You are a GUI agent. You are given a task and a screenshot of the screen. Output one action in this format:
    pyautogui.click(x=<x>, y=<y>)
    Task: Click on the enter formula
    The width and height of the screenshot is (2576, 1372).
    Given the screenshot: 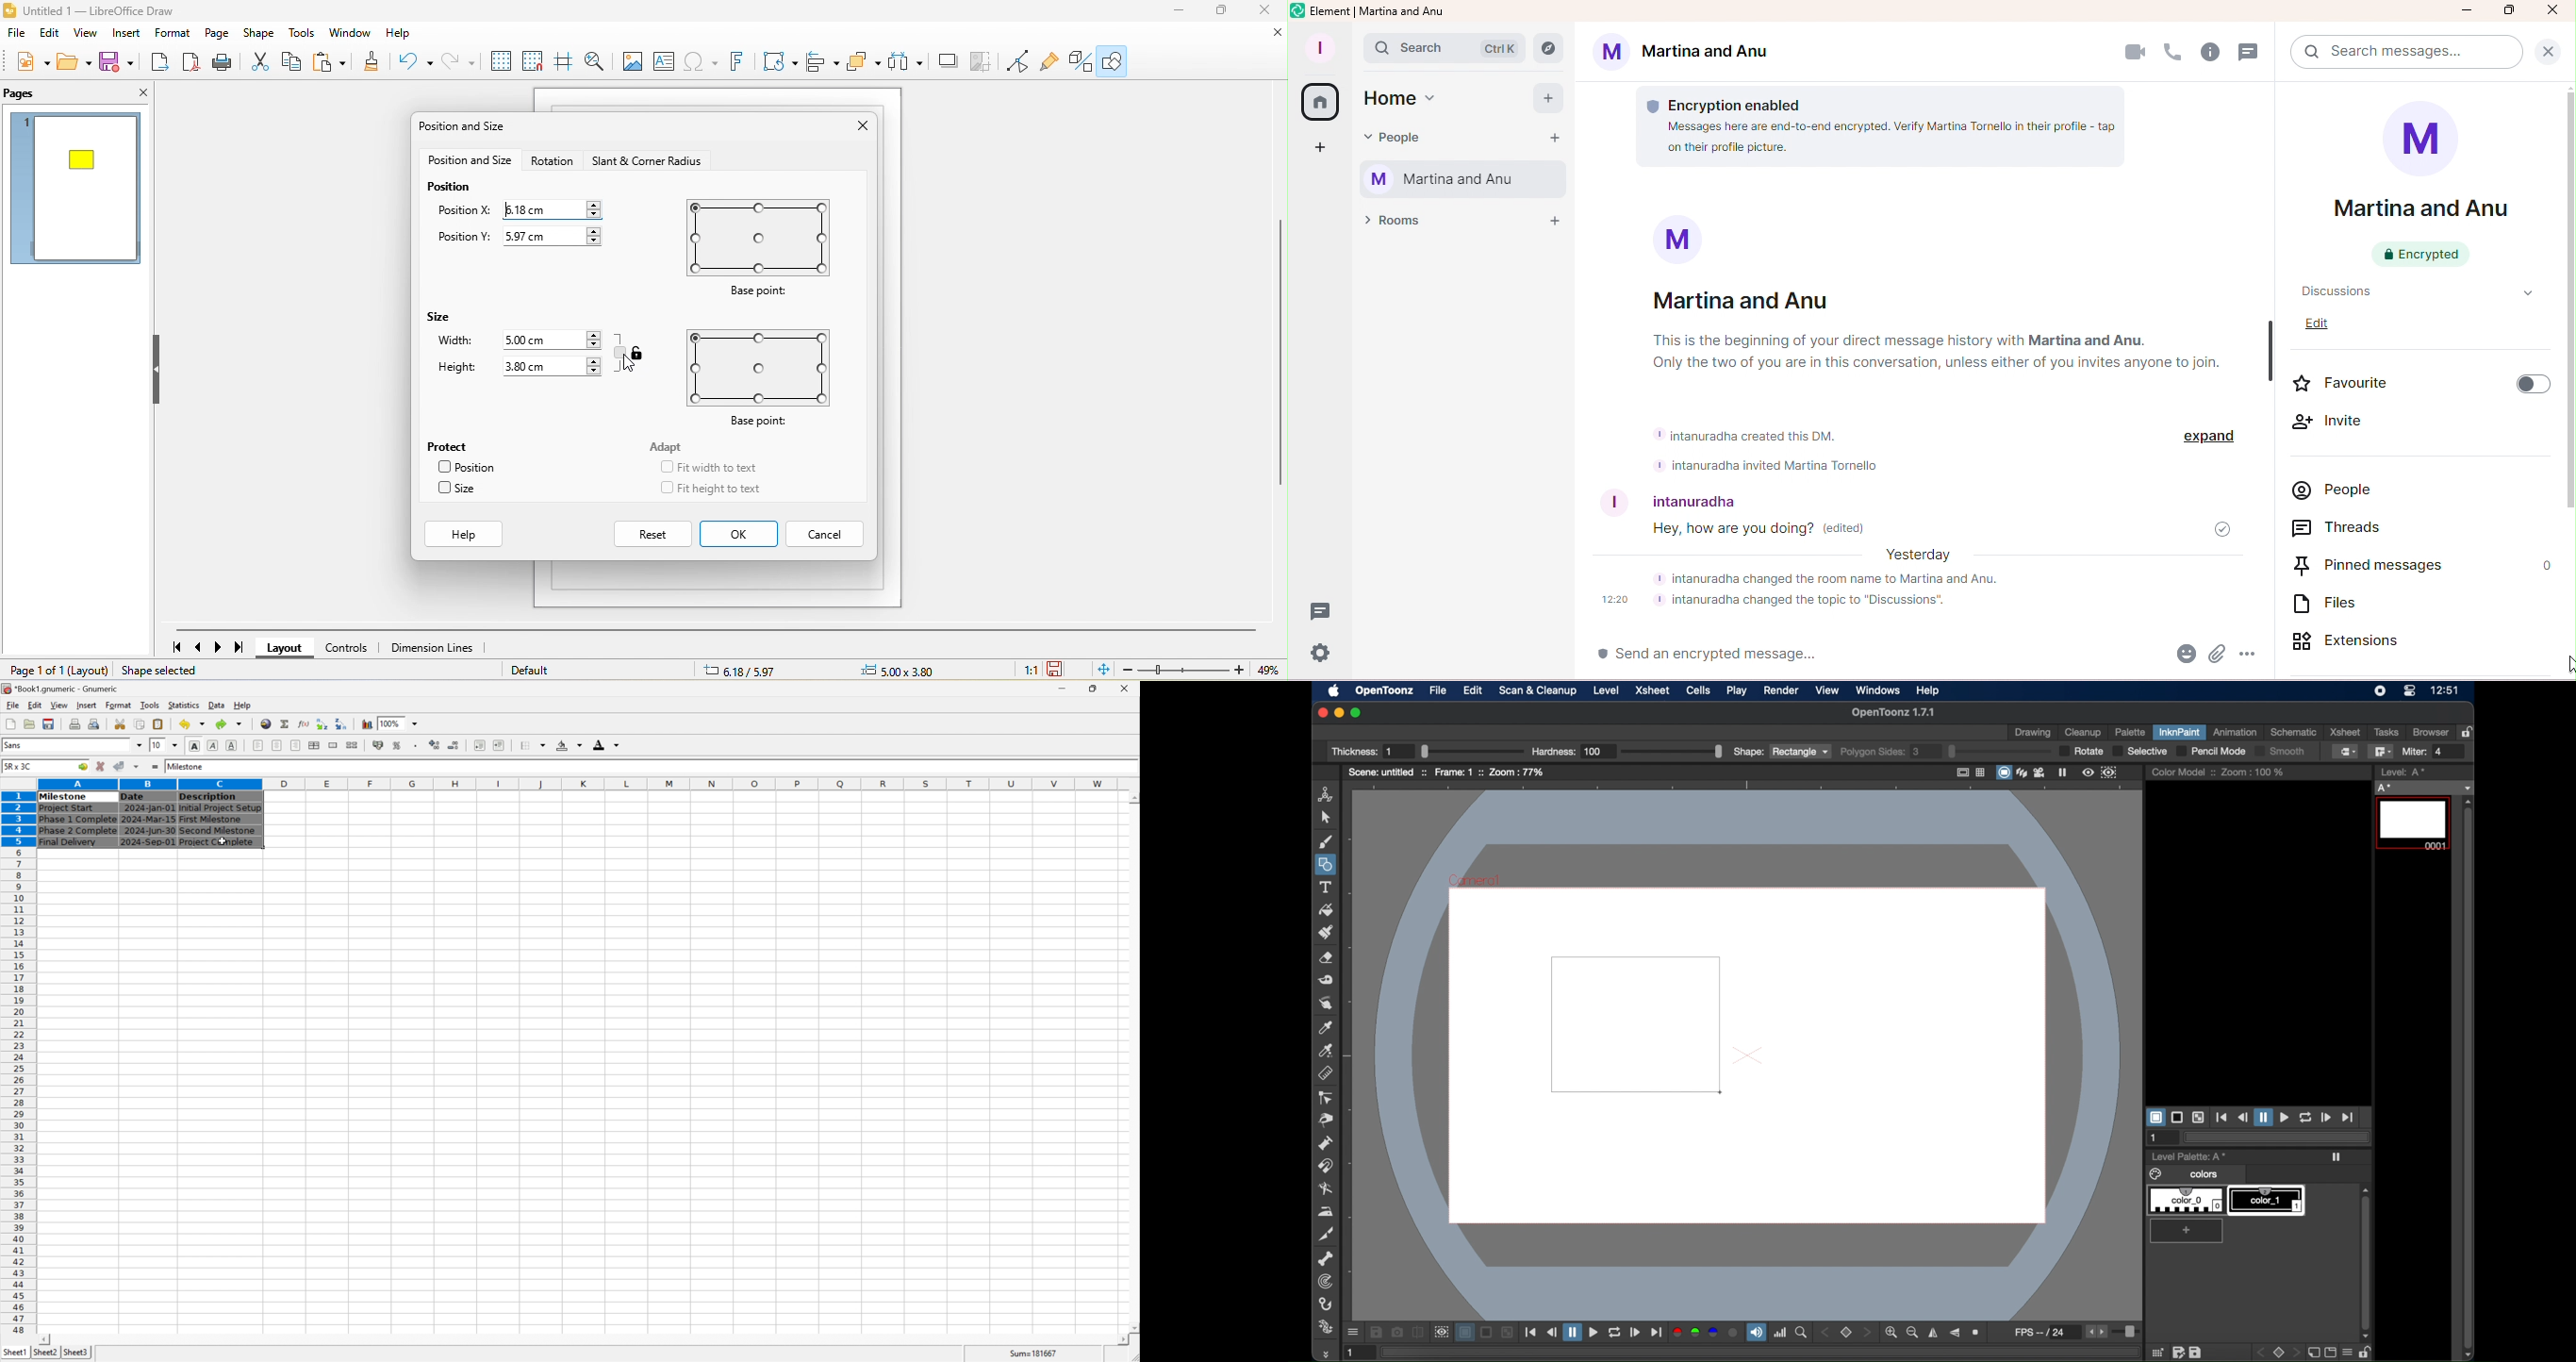 What is the action you would take?
    pyautogui.click(x=154, y=767)
    